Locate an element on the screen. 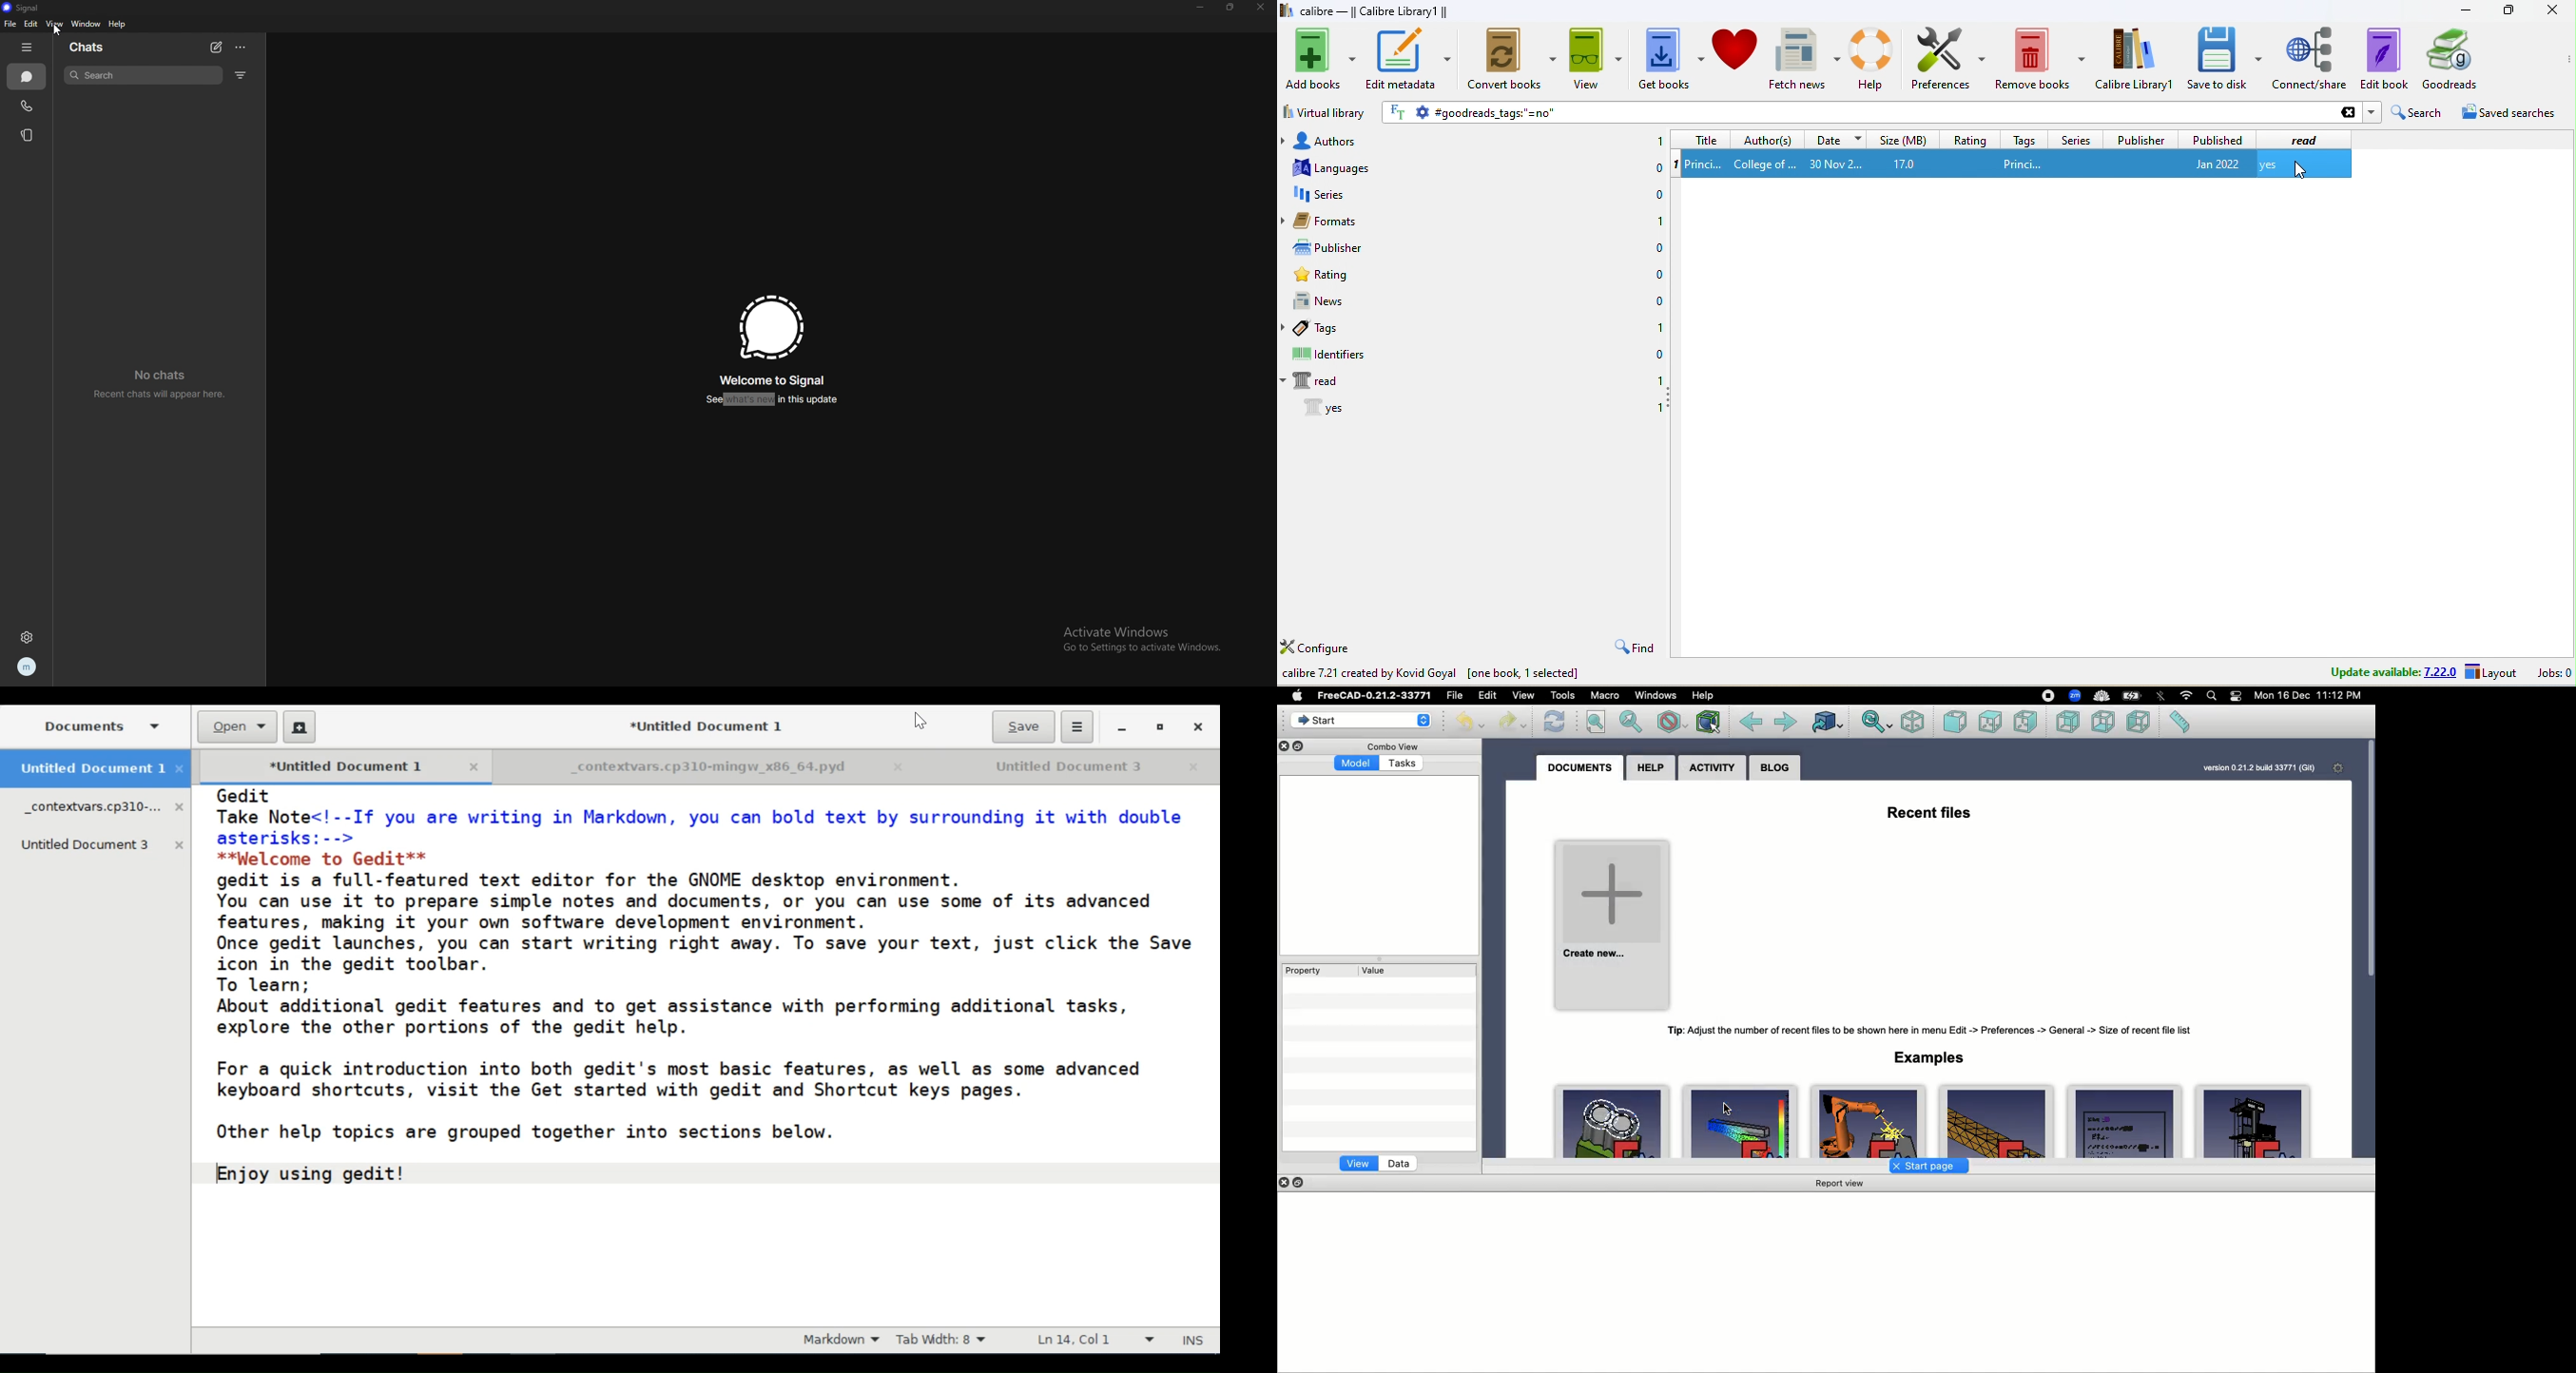  configure is located at coordinates (1327, 646).